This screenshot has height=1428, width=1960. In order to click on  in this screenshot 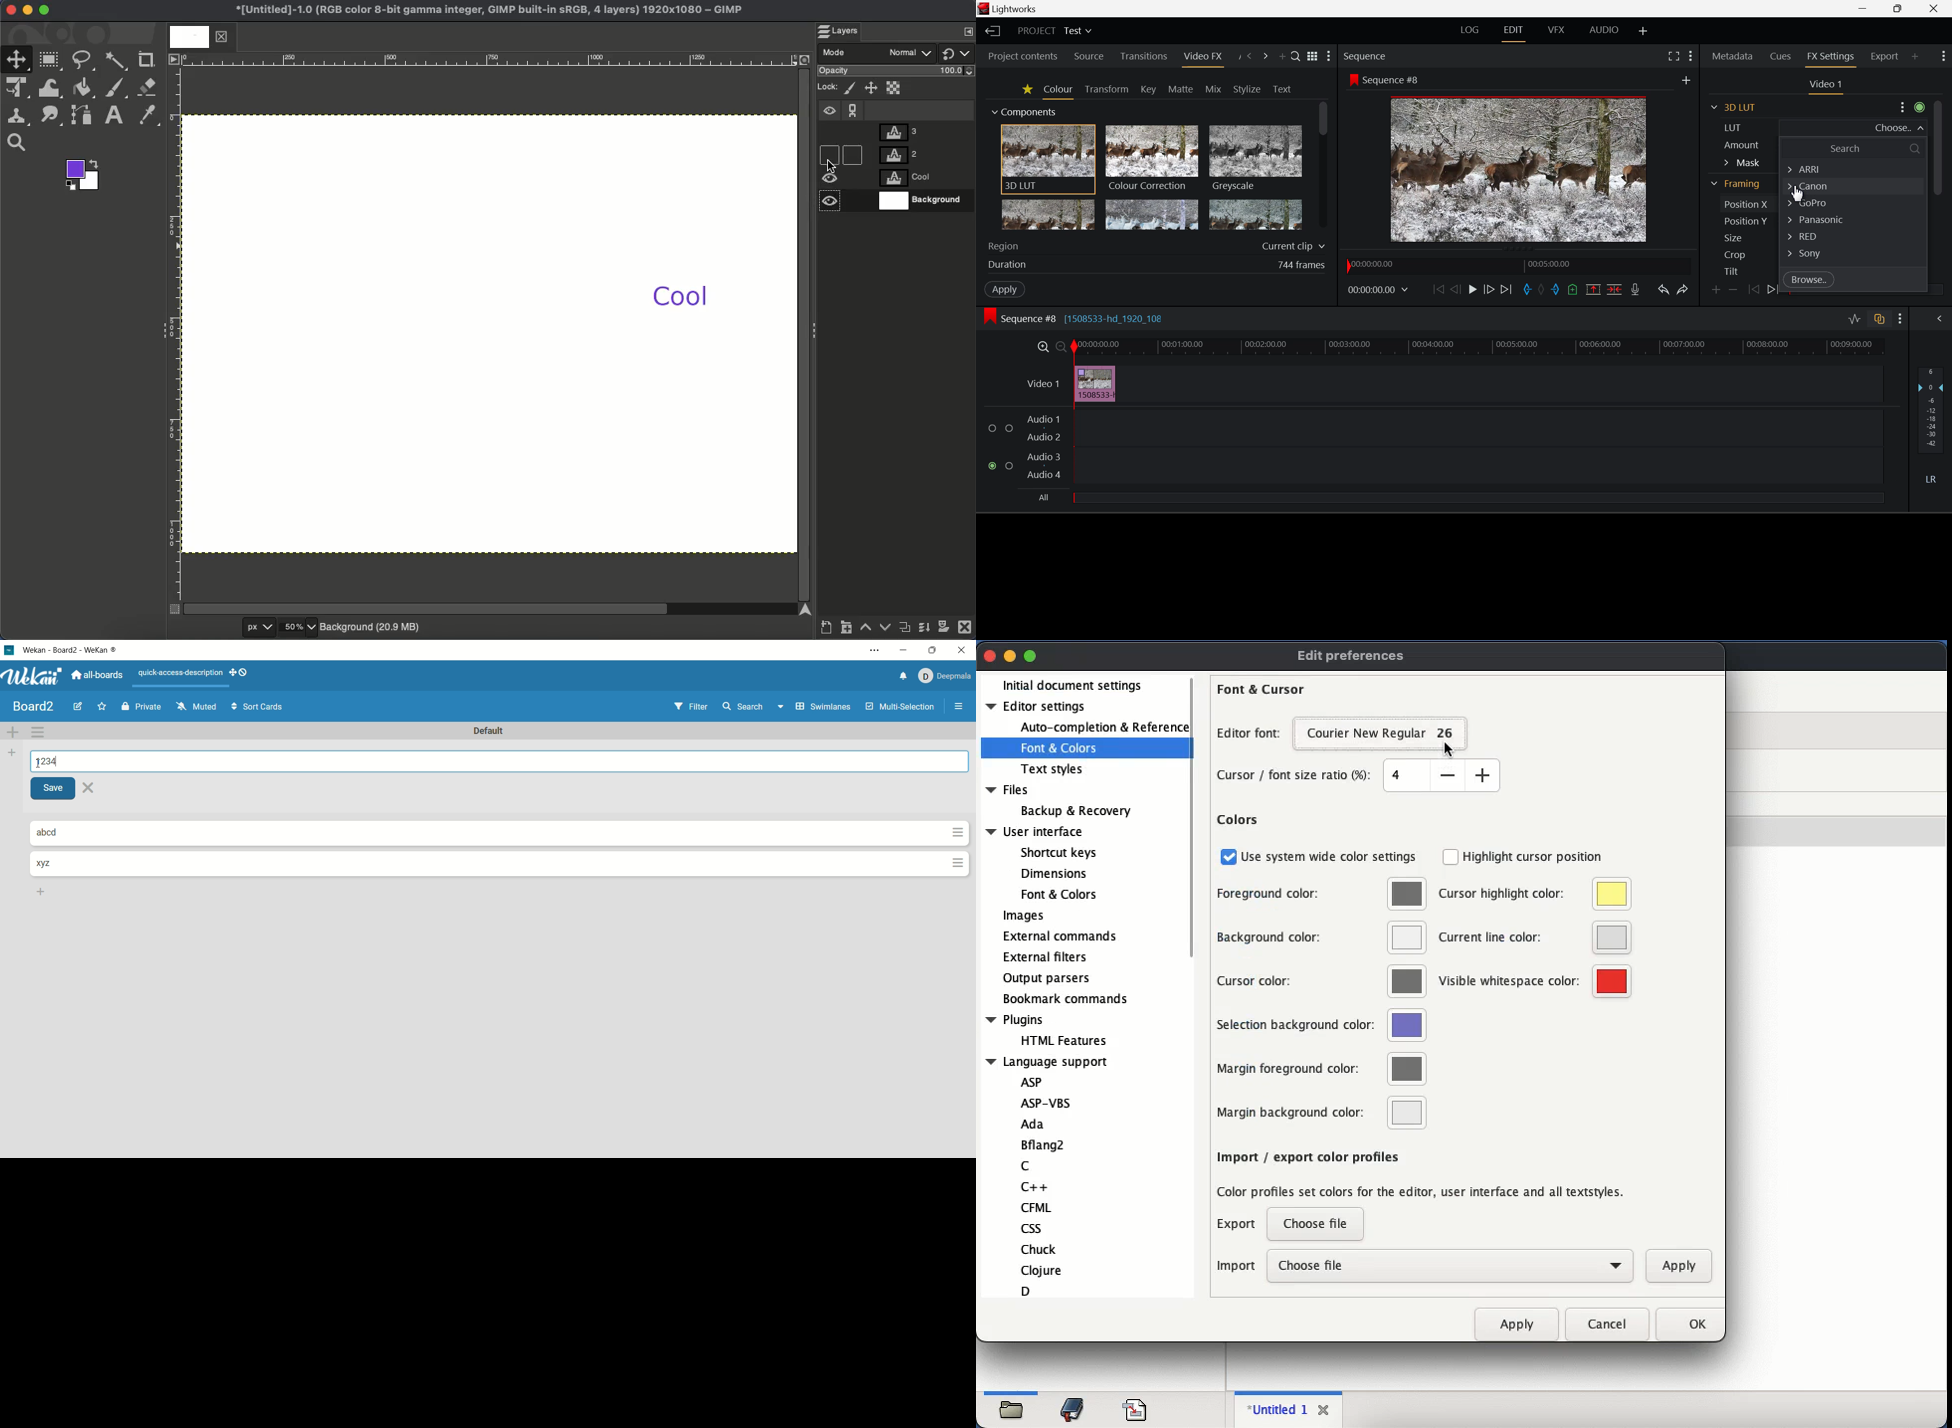, I will do `click(1686, 80)`.